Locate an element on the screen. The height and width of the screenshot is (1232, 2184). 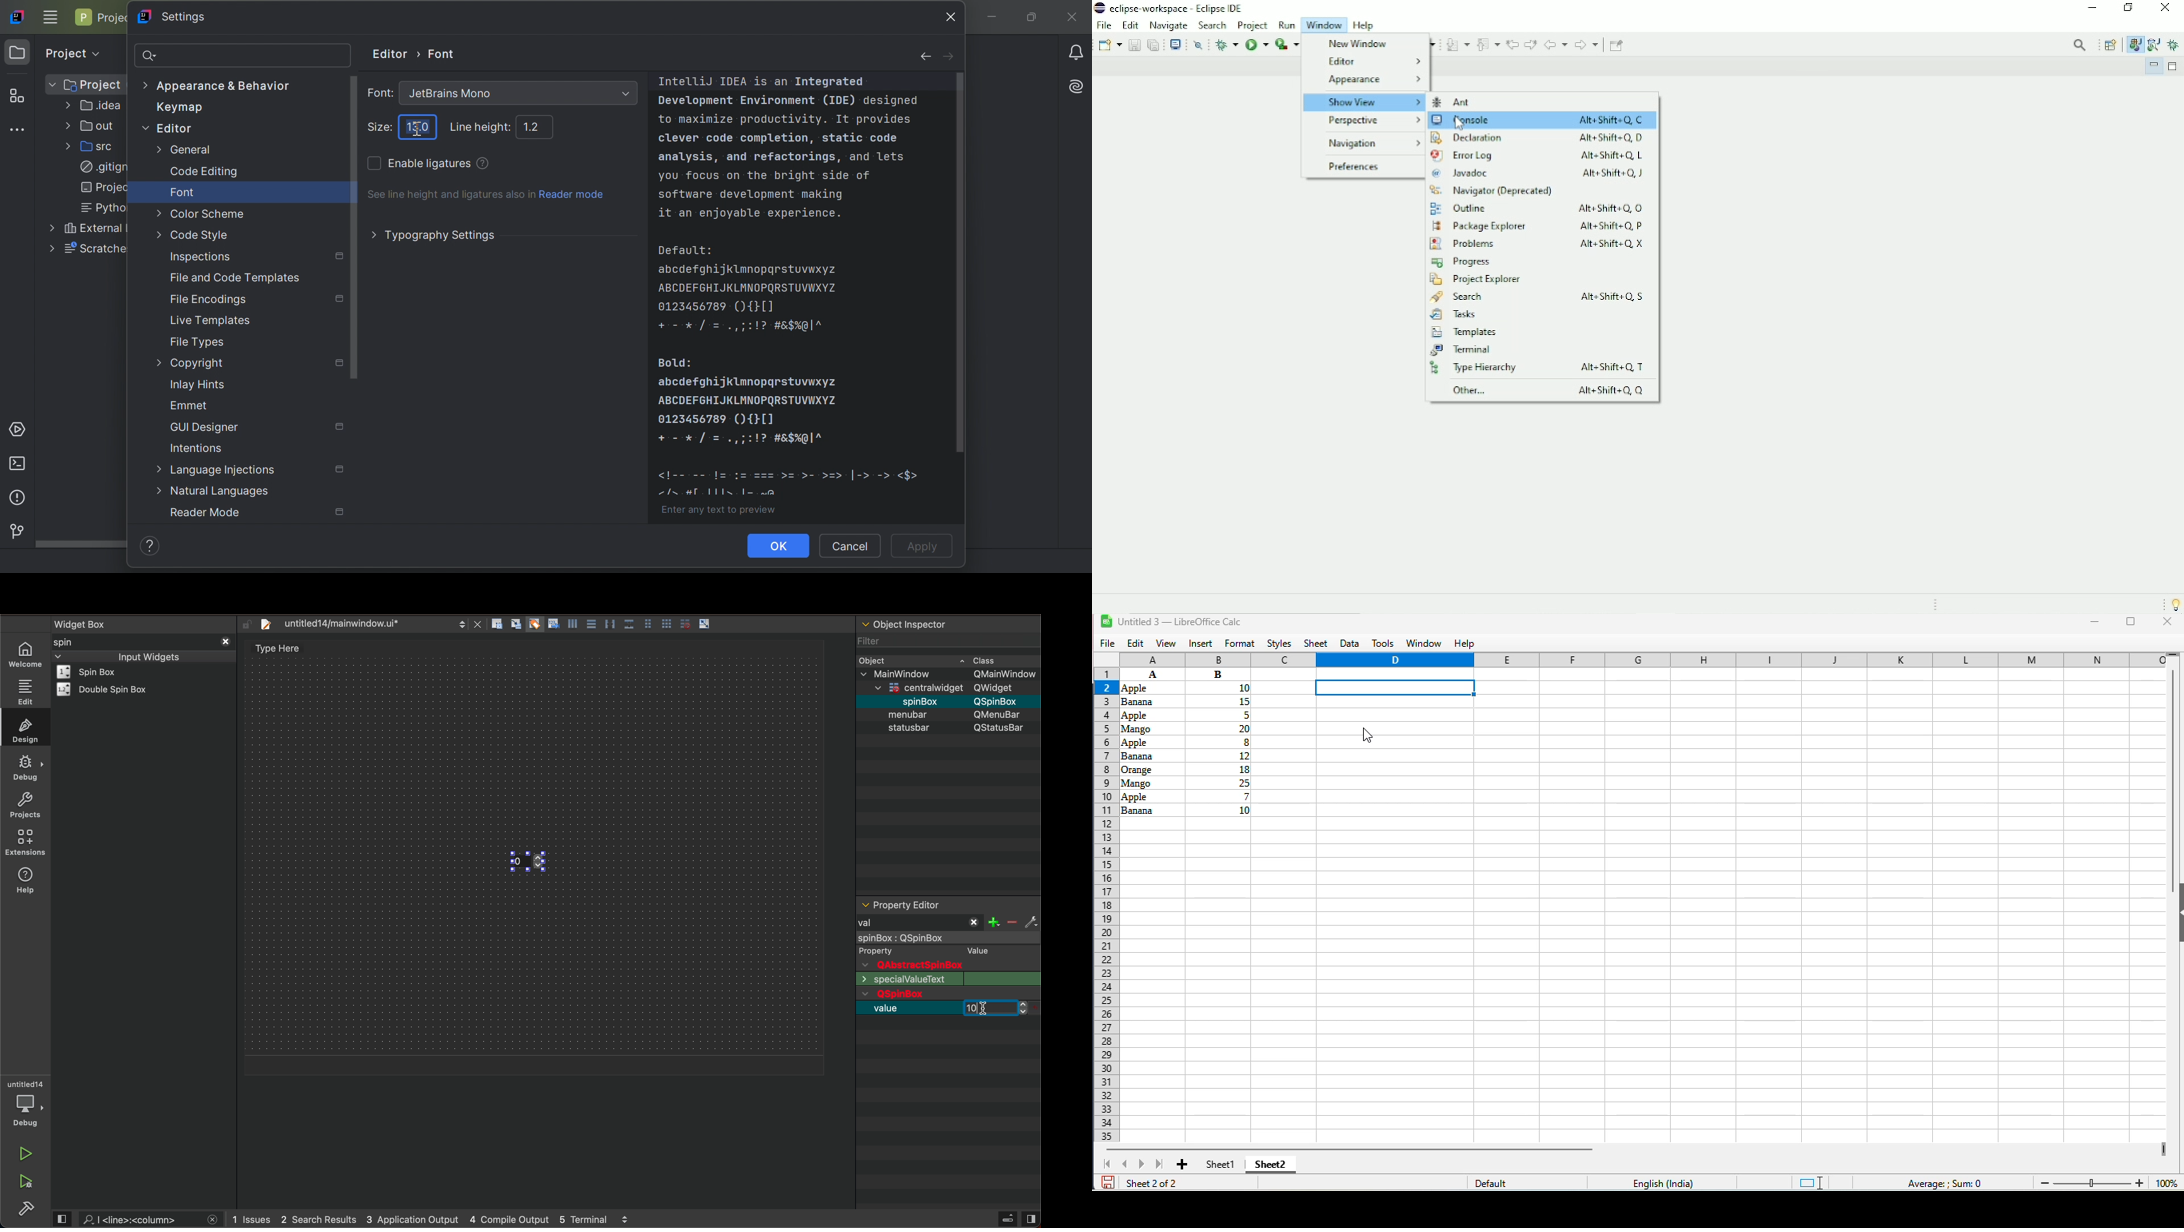
Cursor is located at coordinates (420, 129).